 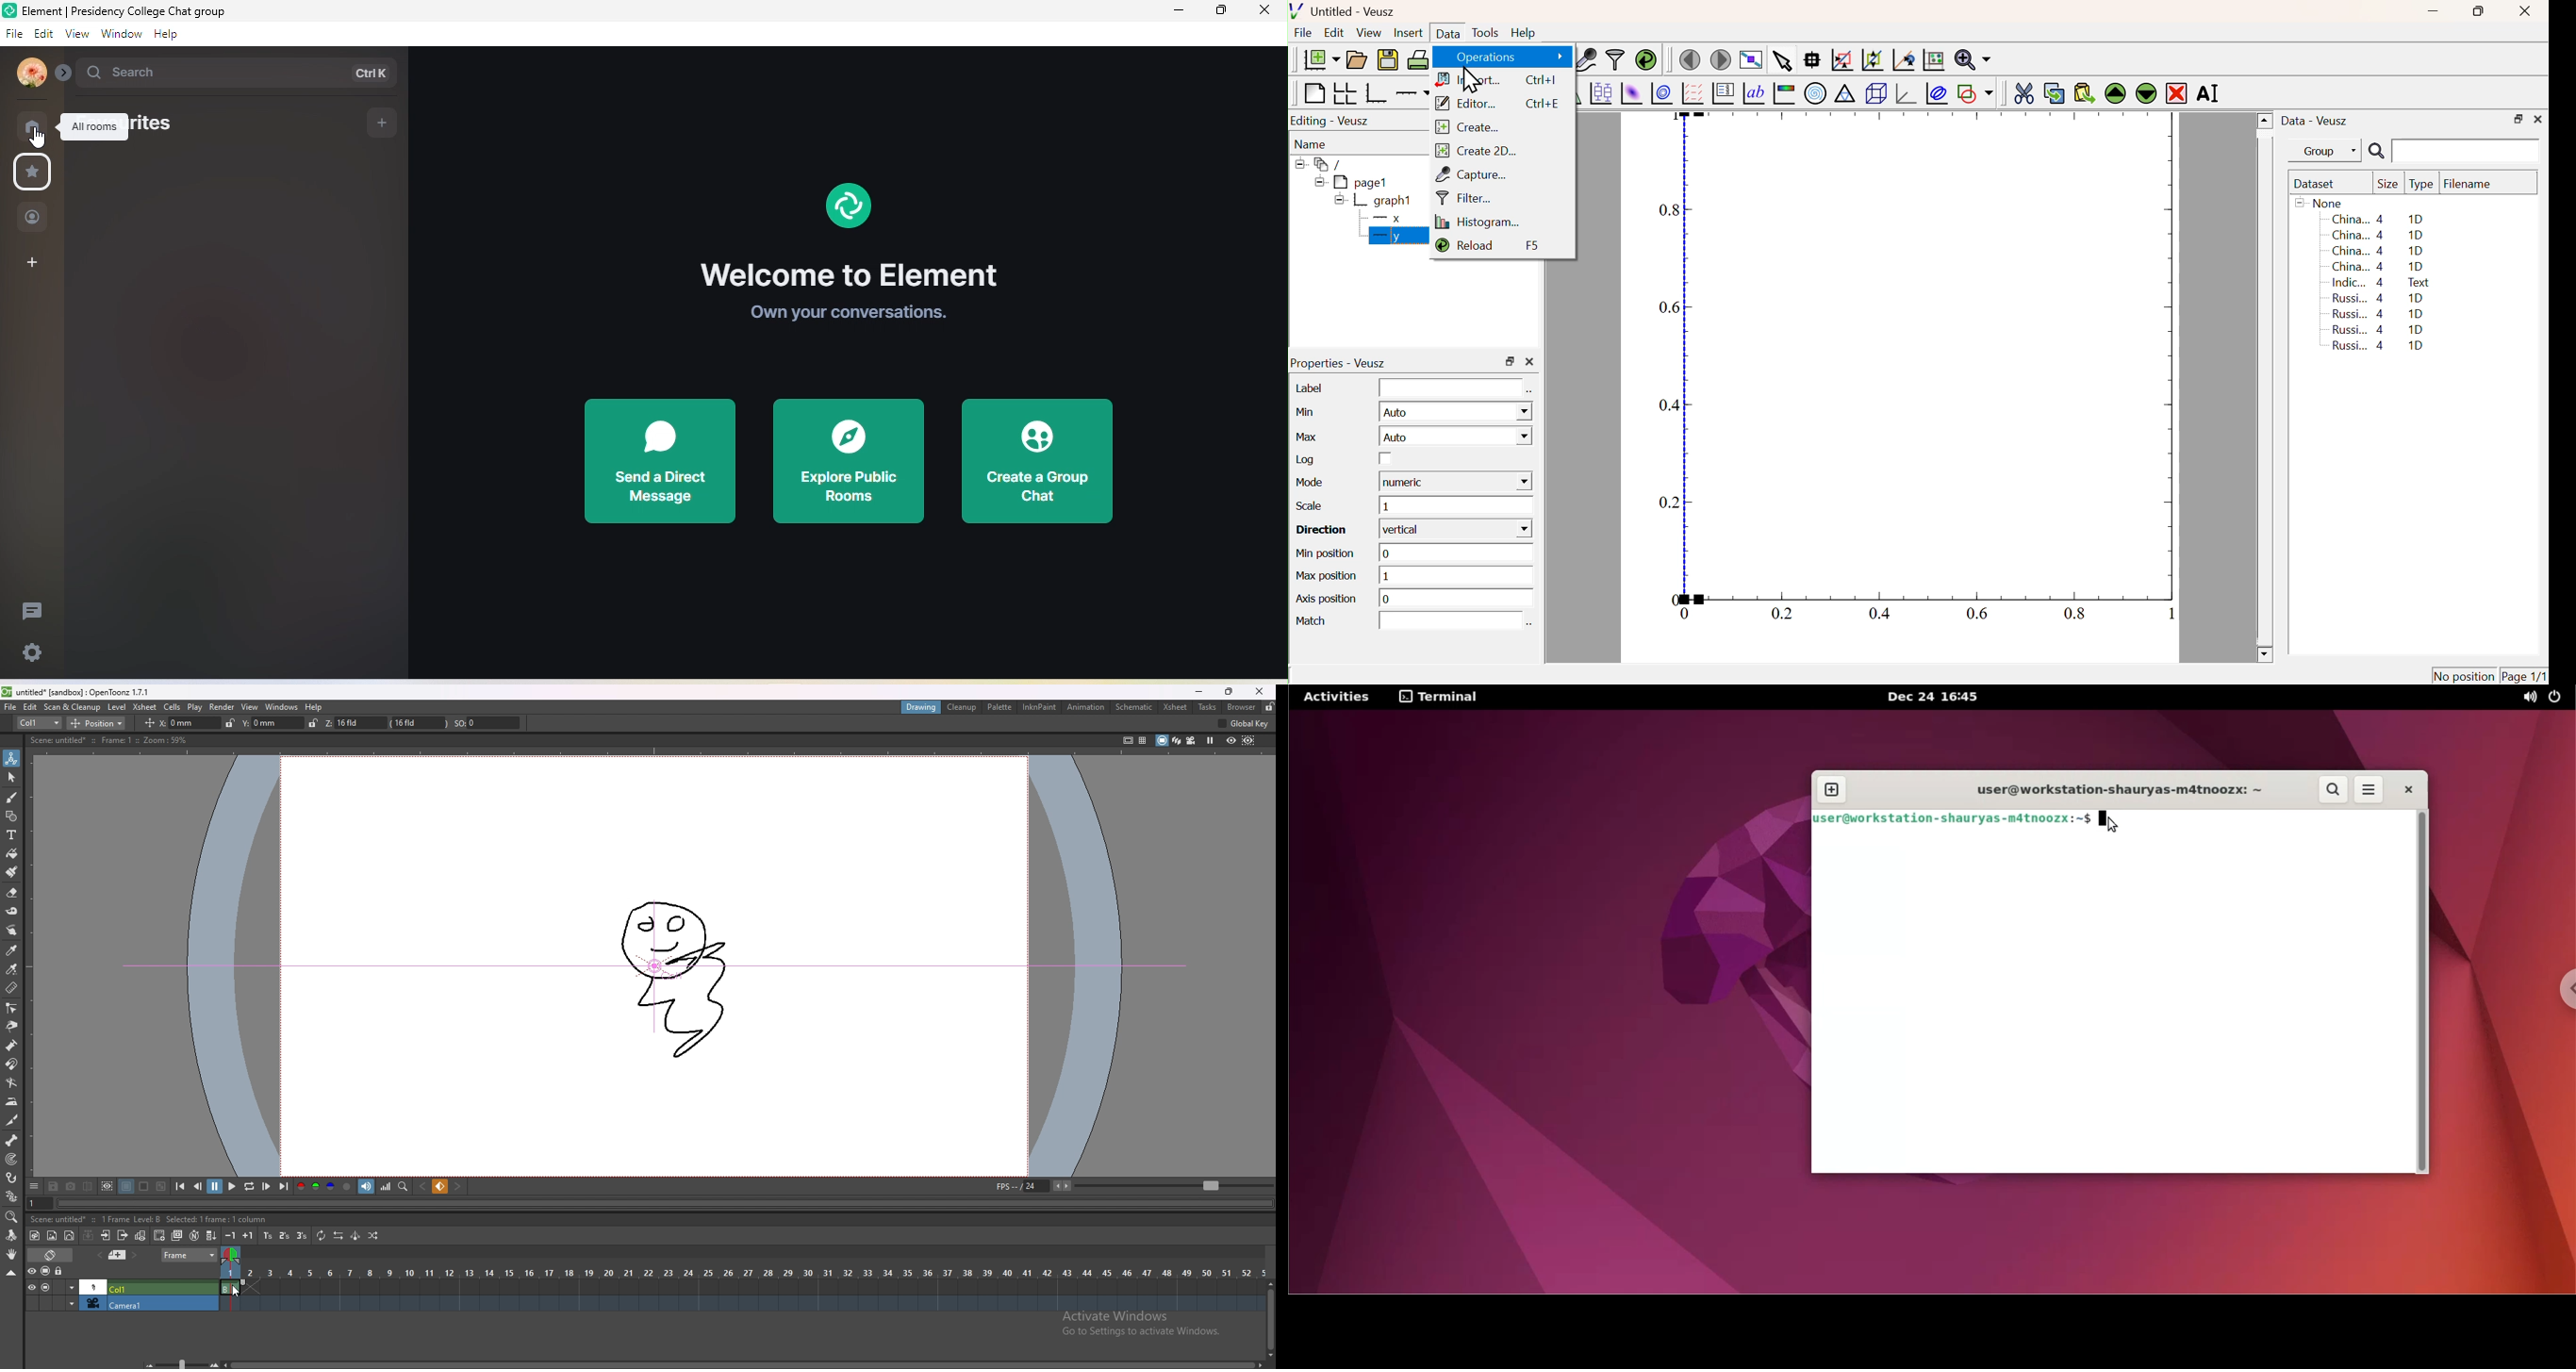 What do you see at coordinates (11, 1065) in the screenshot?
I see `magnet` at bounding box center [11, 1065].